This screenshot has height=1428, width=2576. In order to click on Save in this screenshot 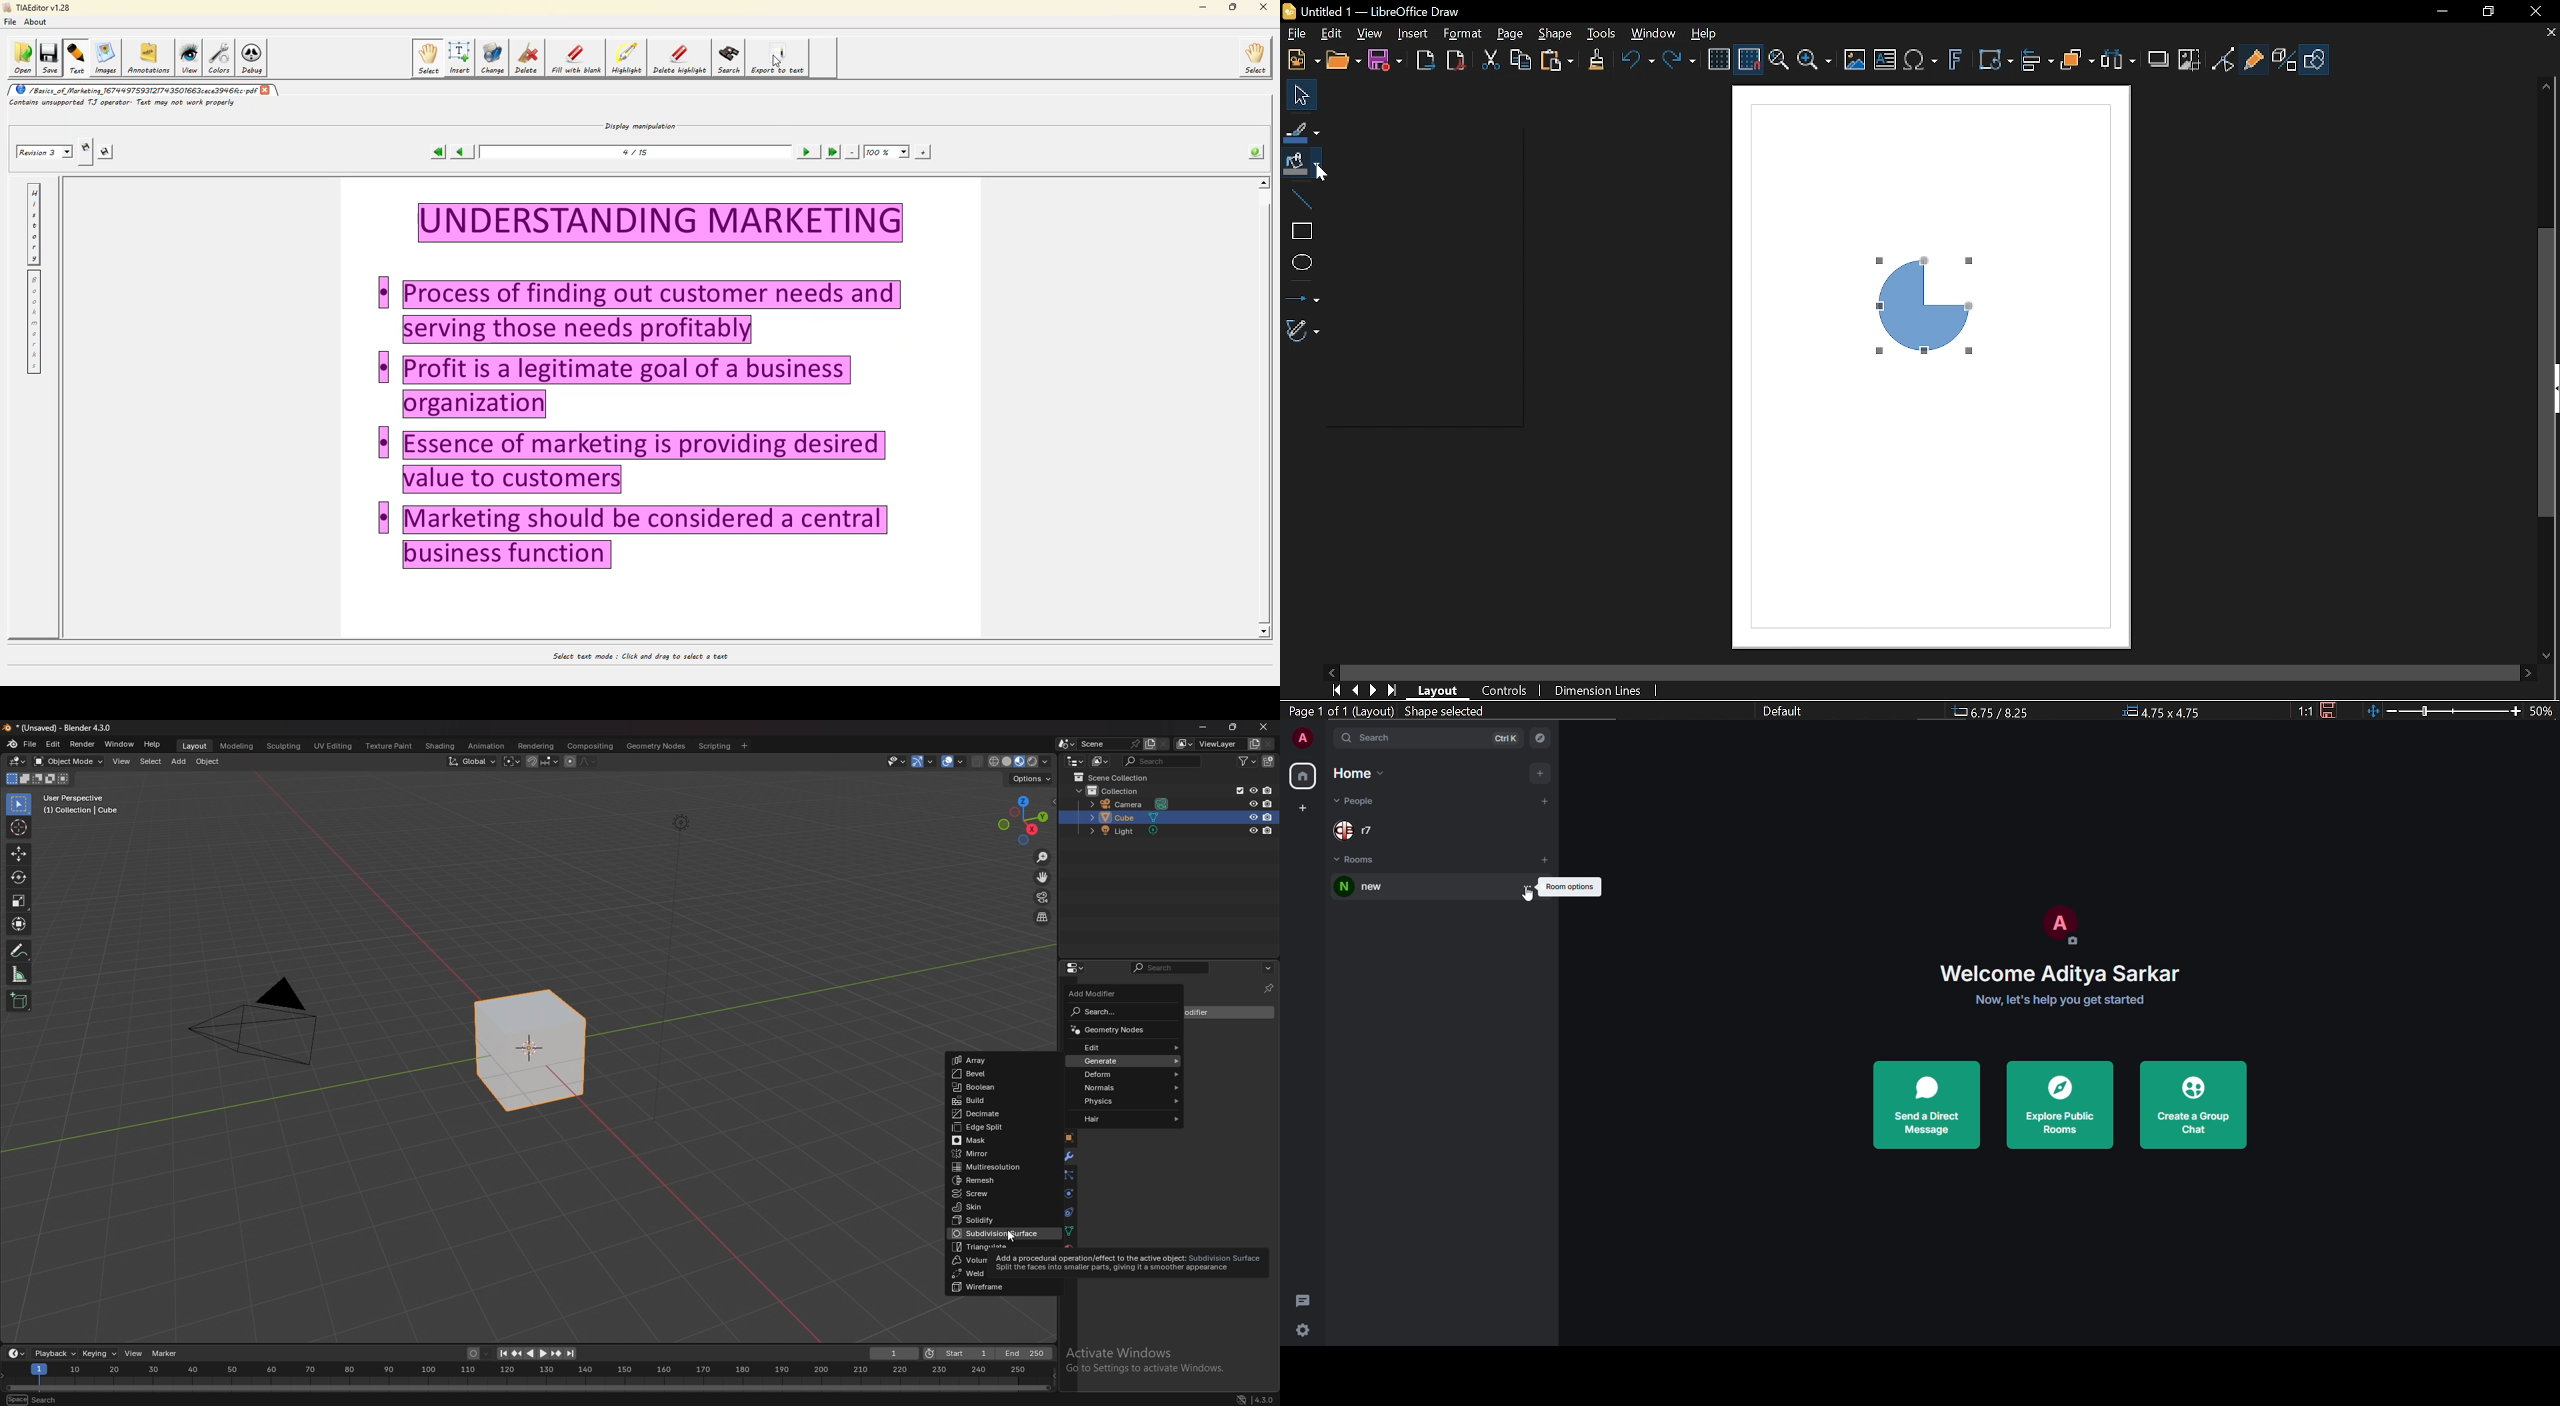, I will do `click(1387, 59)`.